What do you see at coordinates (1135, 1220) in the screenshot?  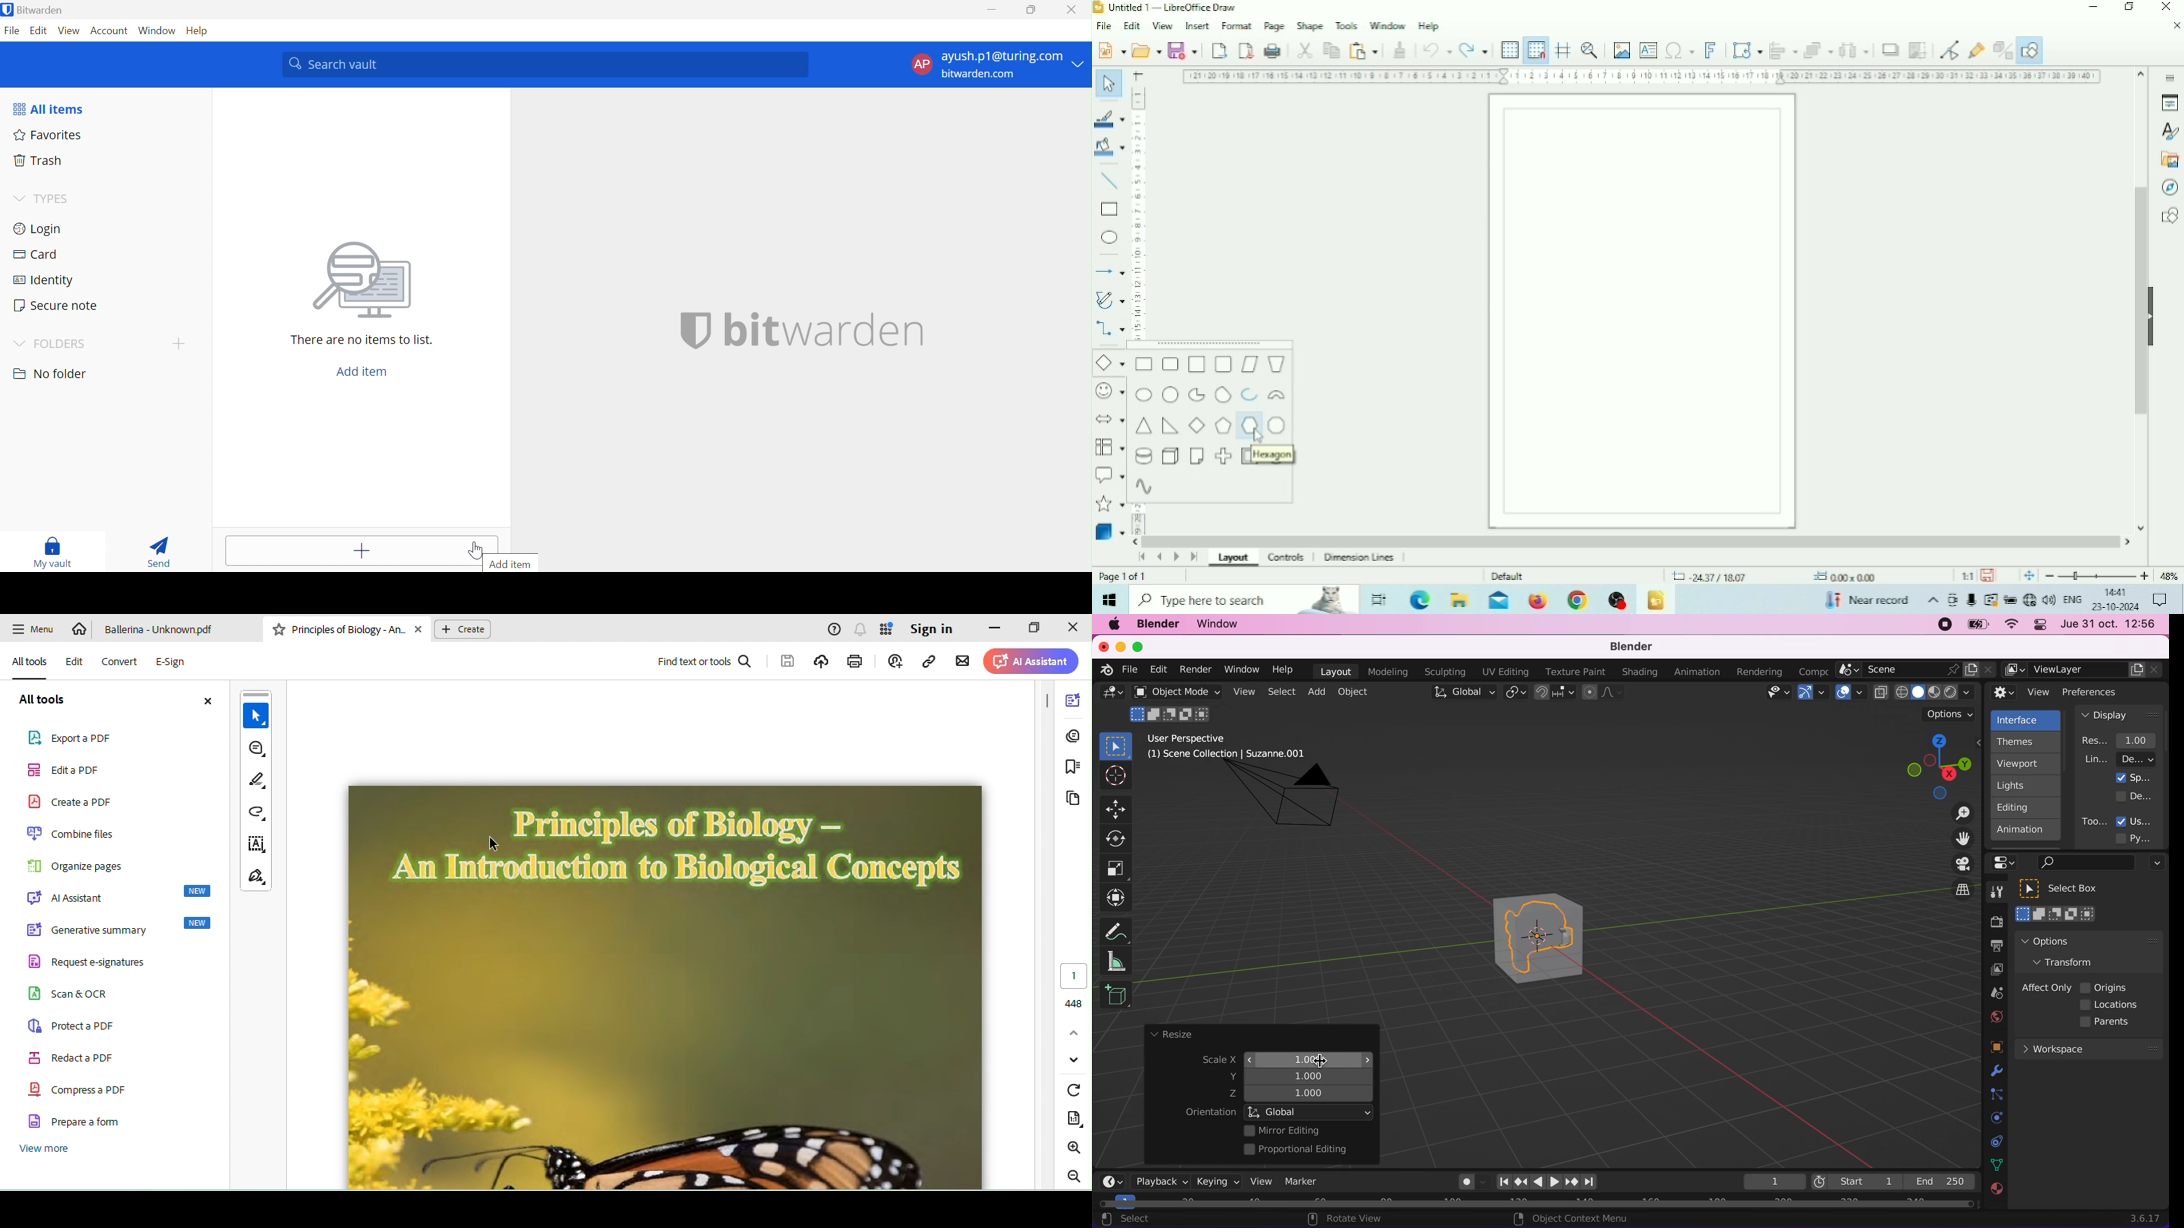 I see `select` at bounding box center [1135, 1220].